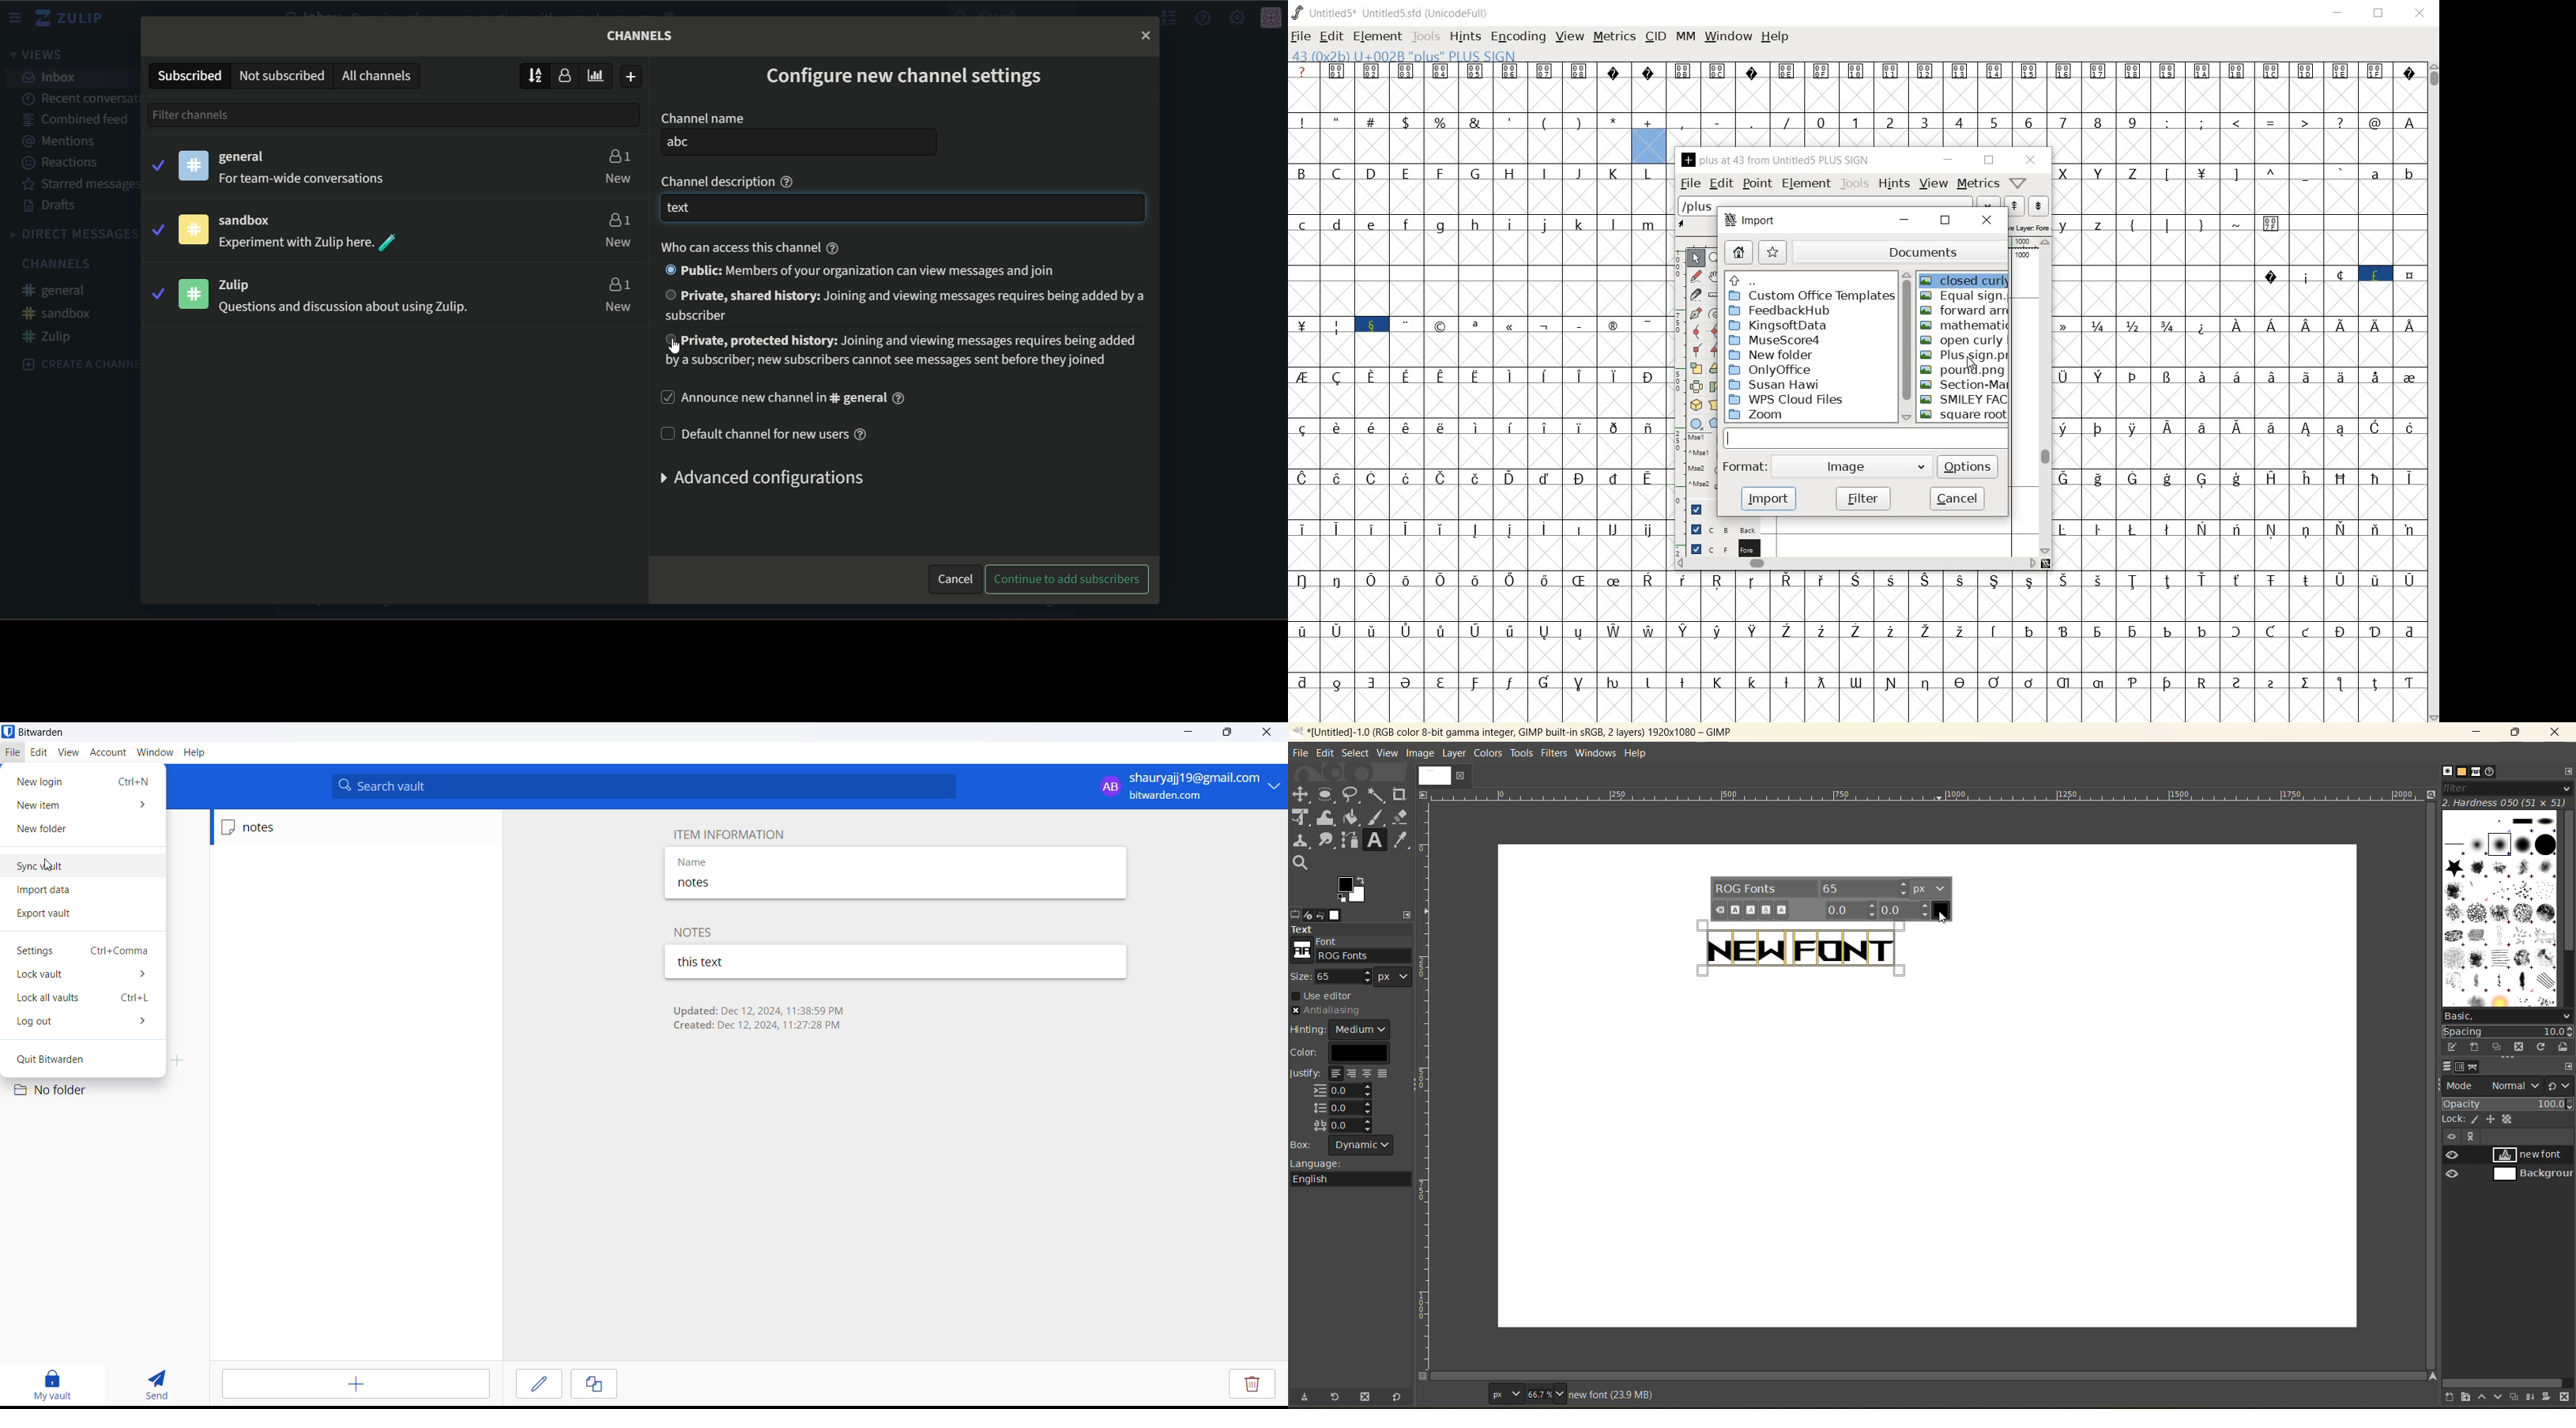 The width and height of the screenshot is (2576, 1428). I want to click on paths, so click(2474, 1067).